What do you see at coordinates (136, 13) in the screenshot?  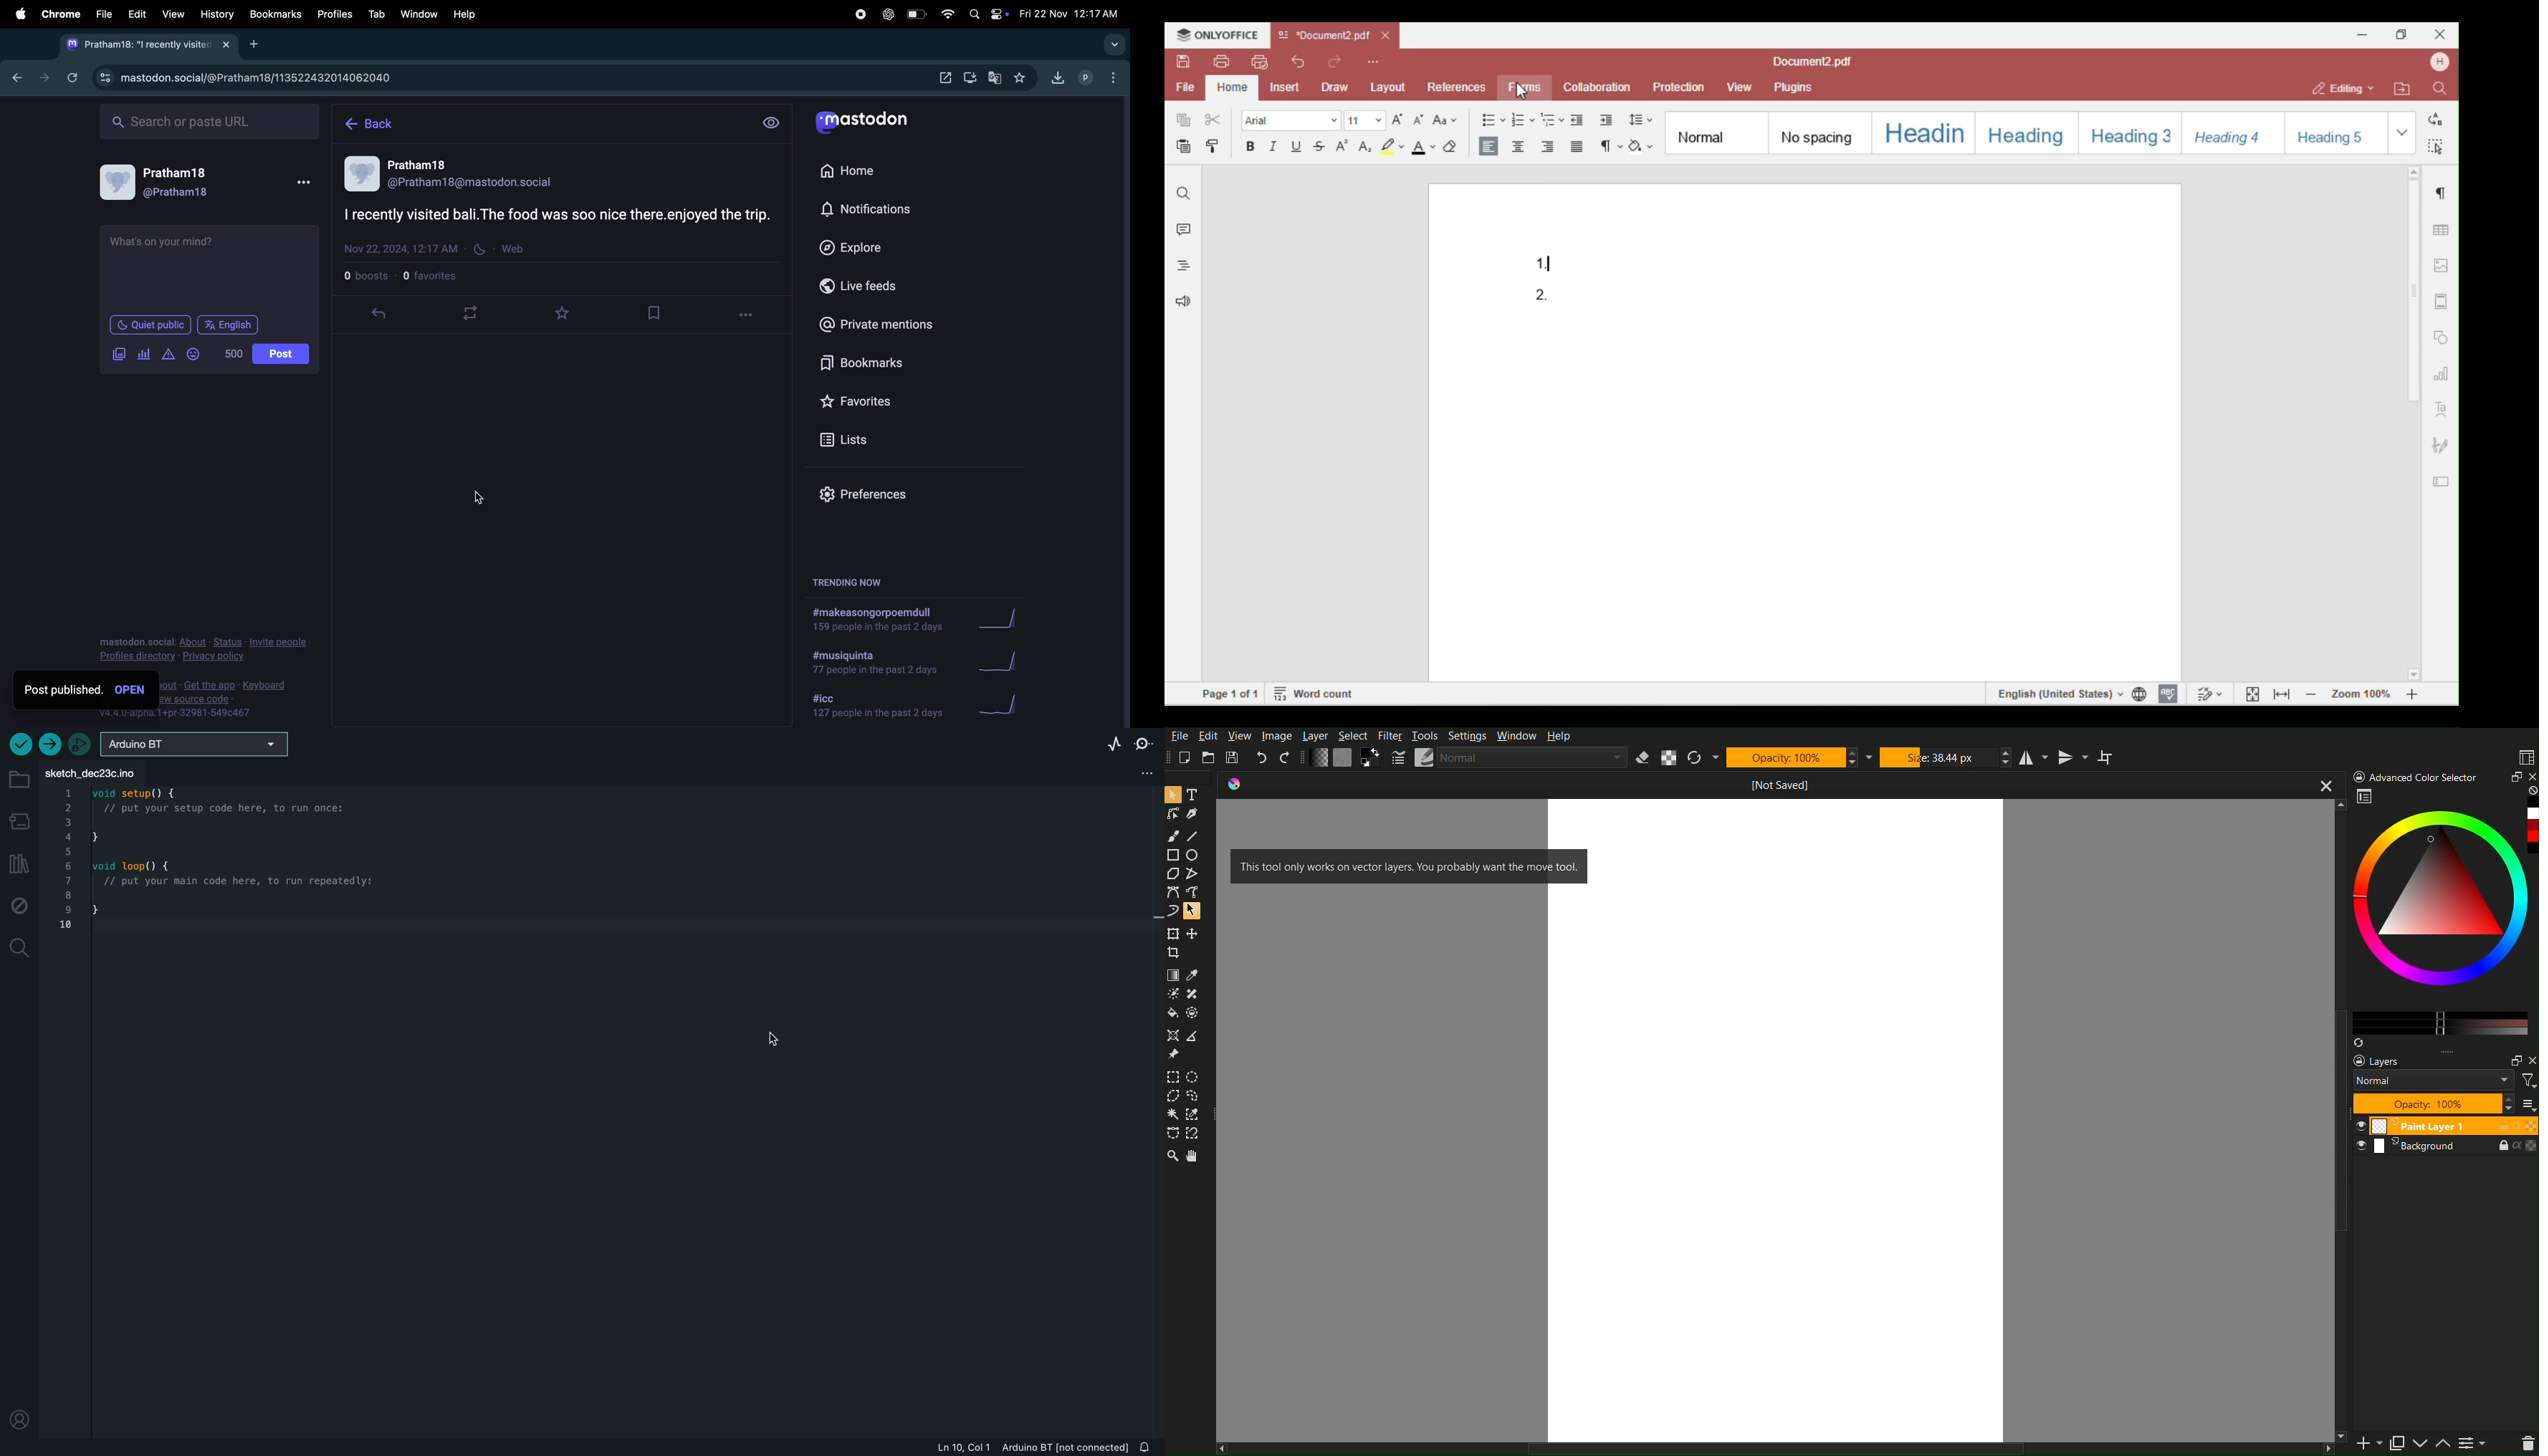 I see `edit` at bounding box center [136, 13].